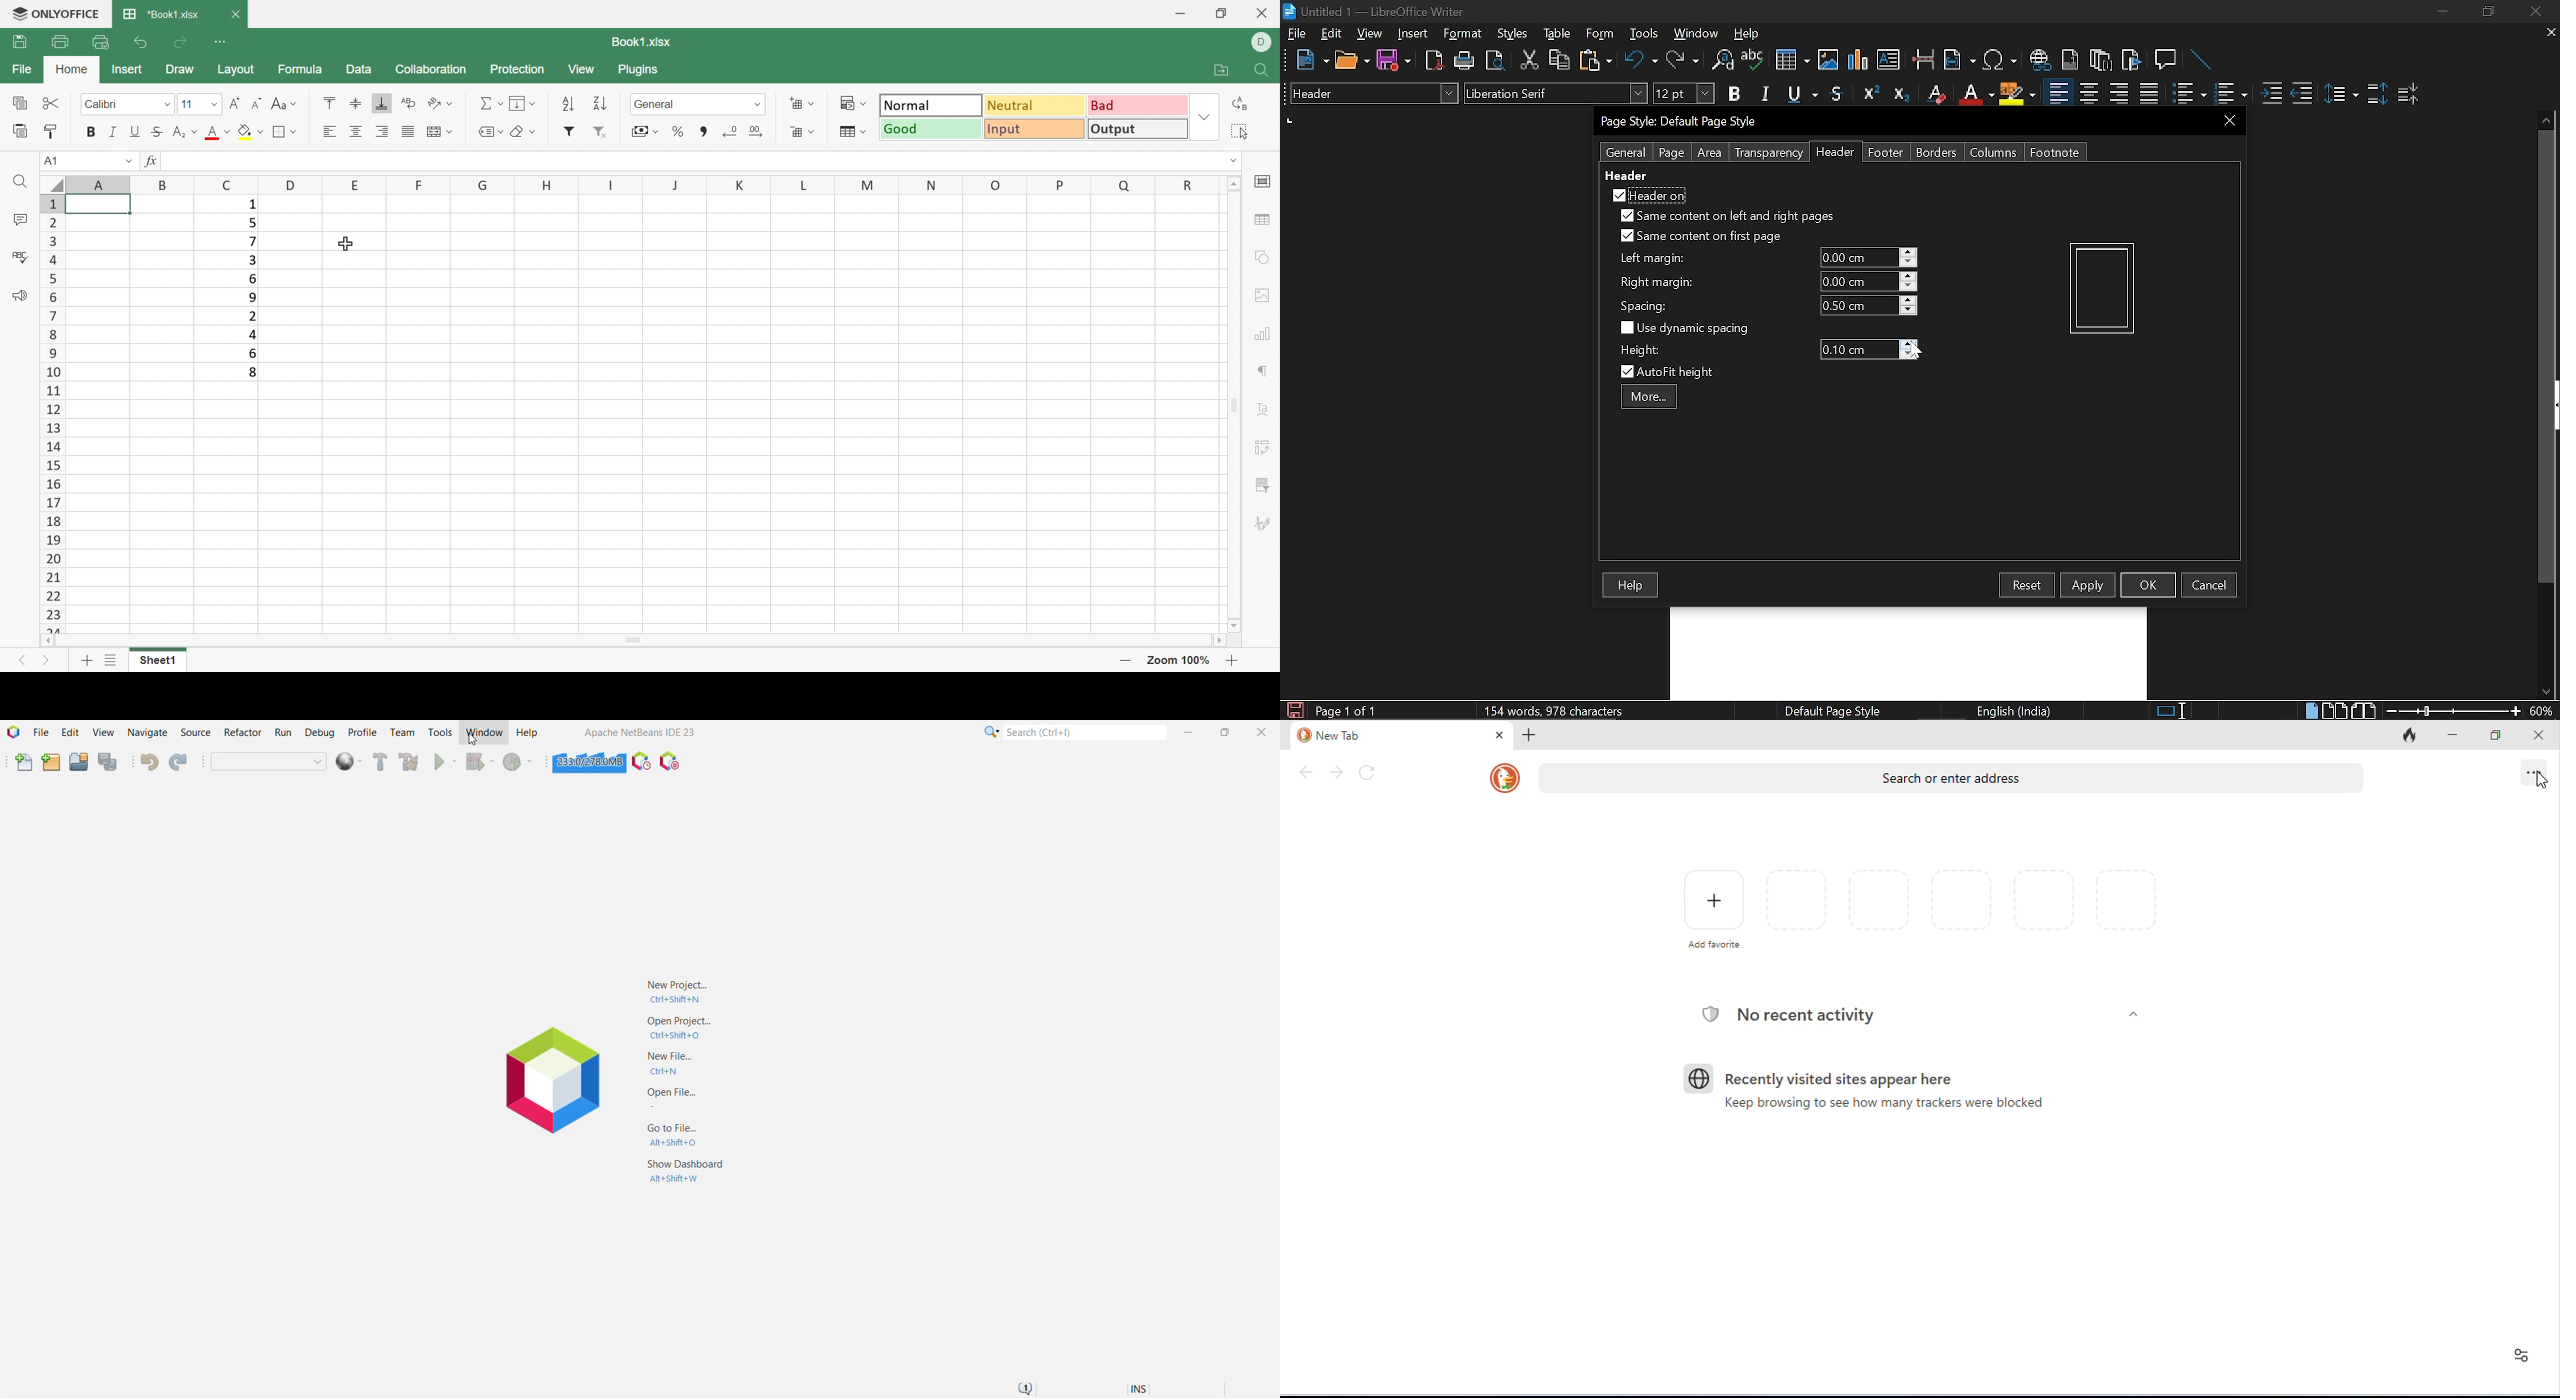 The width and height of the screenshot is (2576, 1400). Describe the element at coordinates (1332, 33) in the screenshot. I see `Edit` at that location.